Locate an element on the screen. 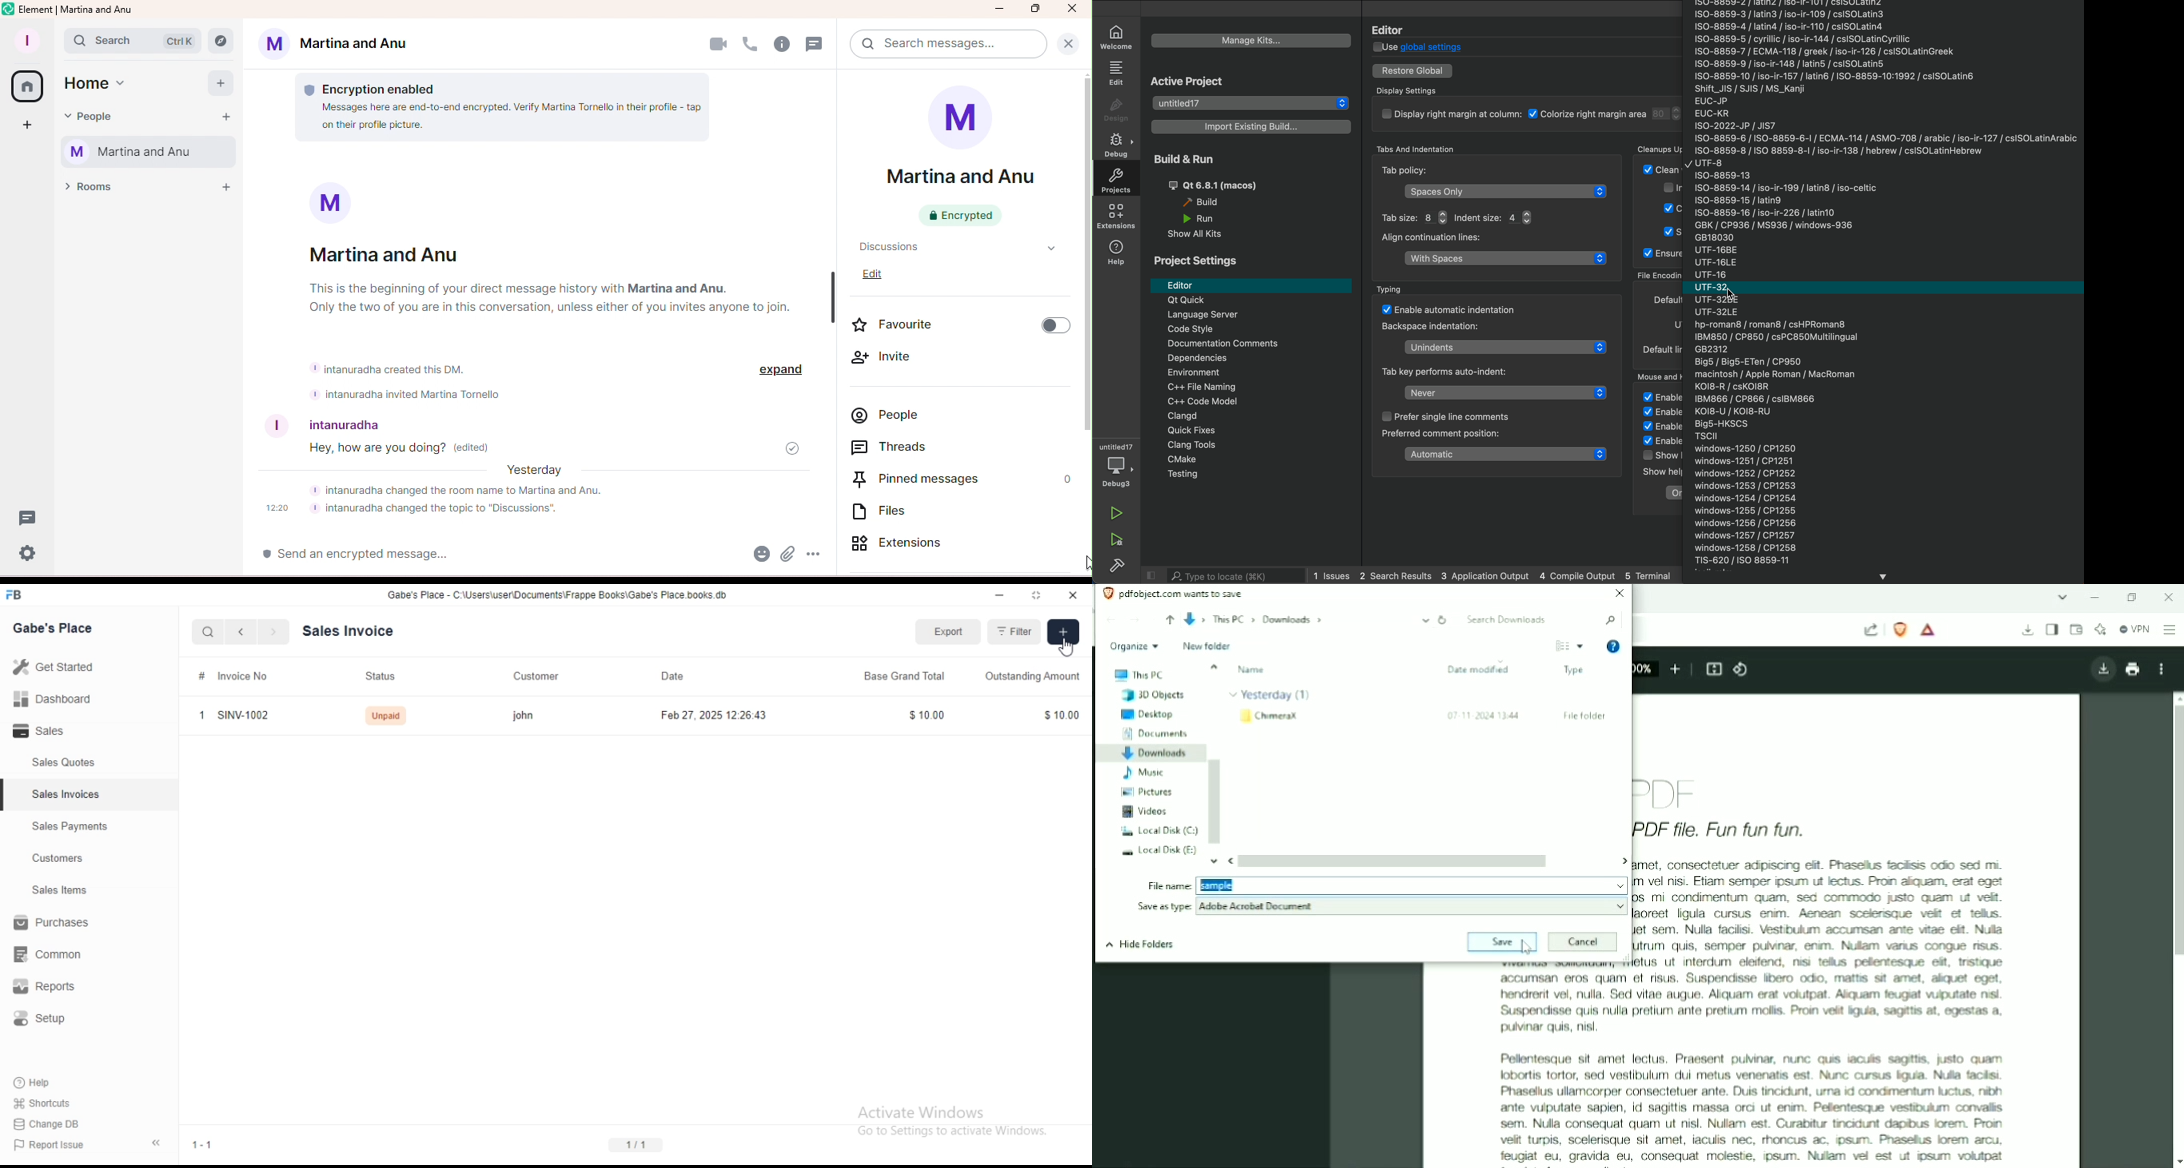  debug is located at coordinates (1120, 146).